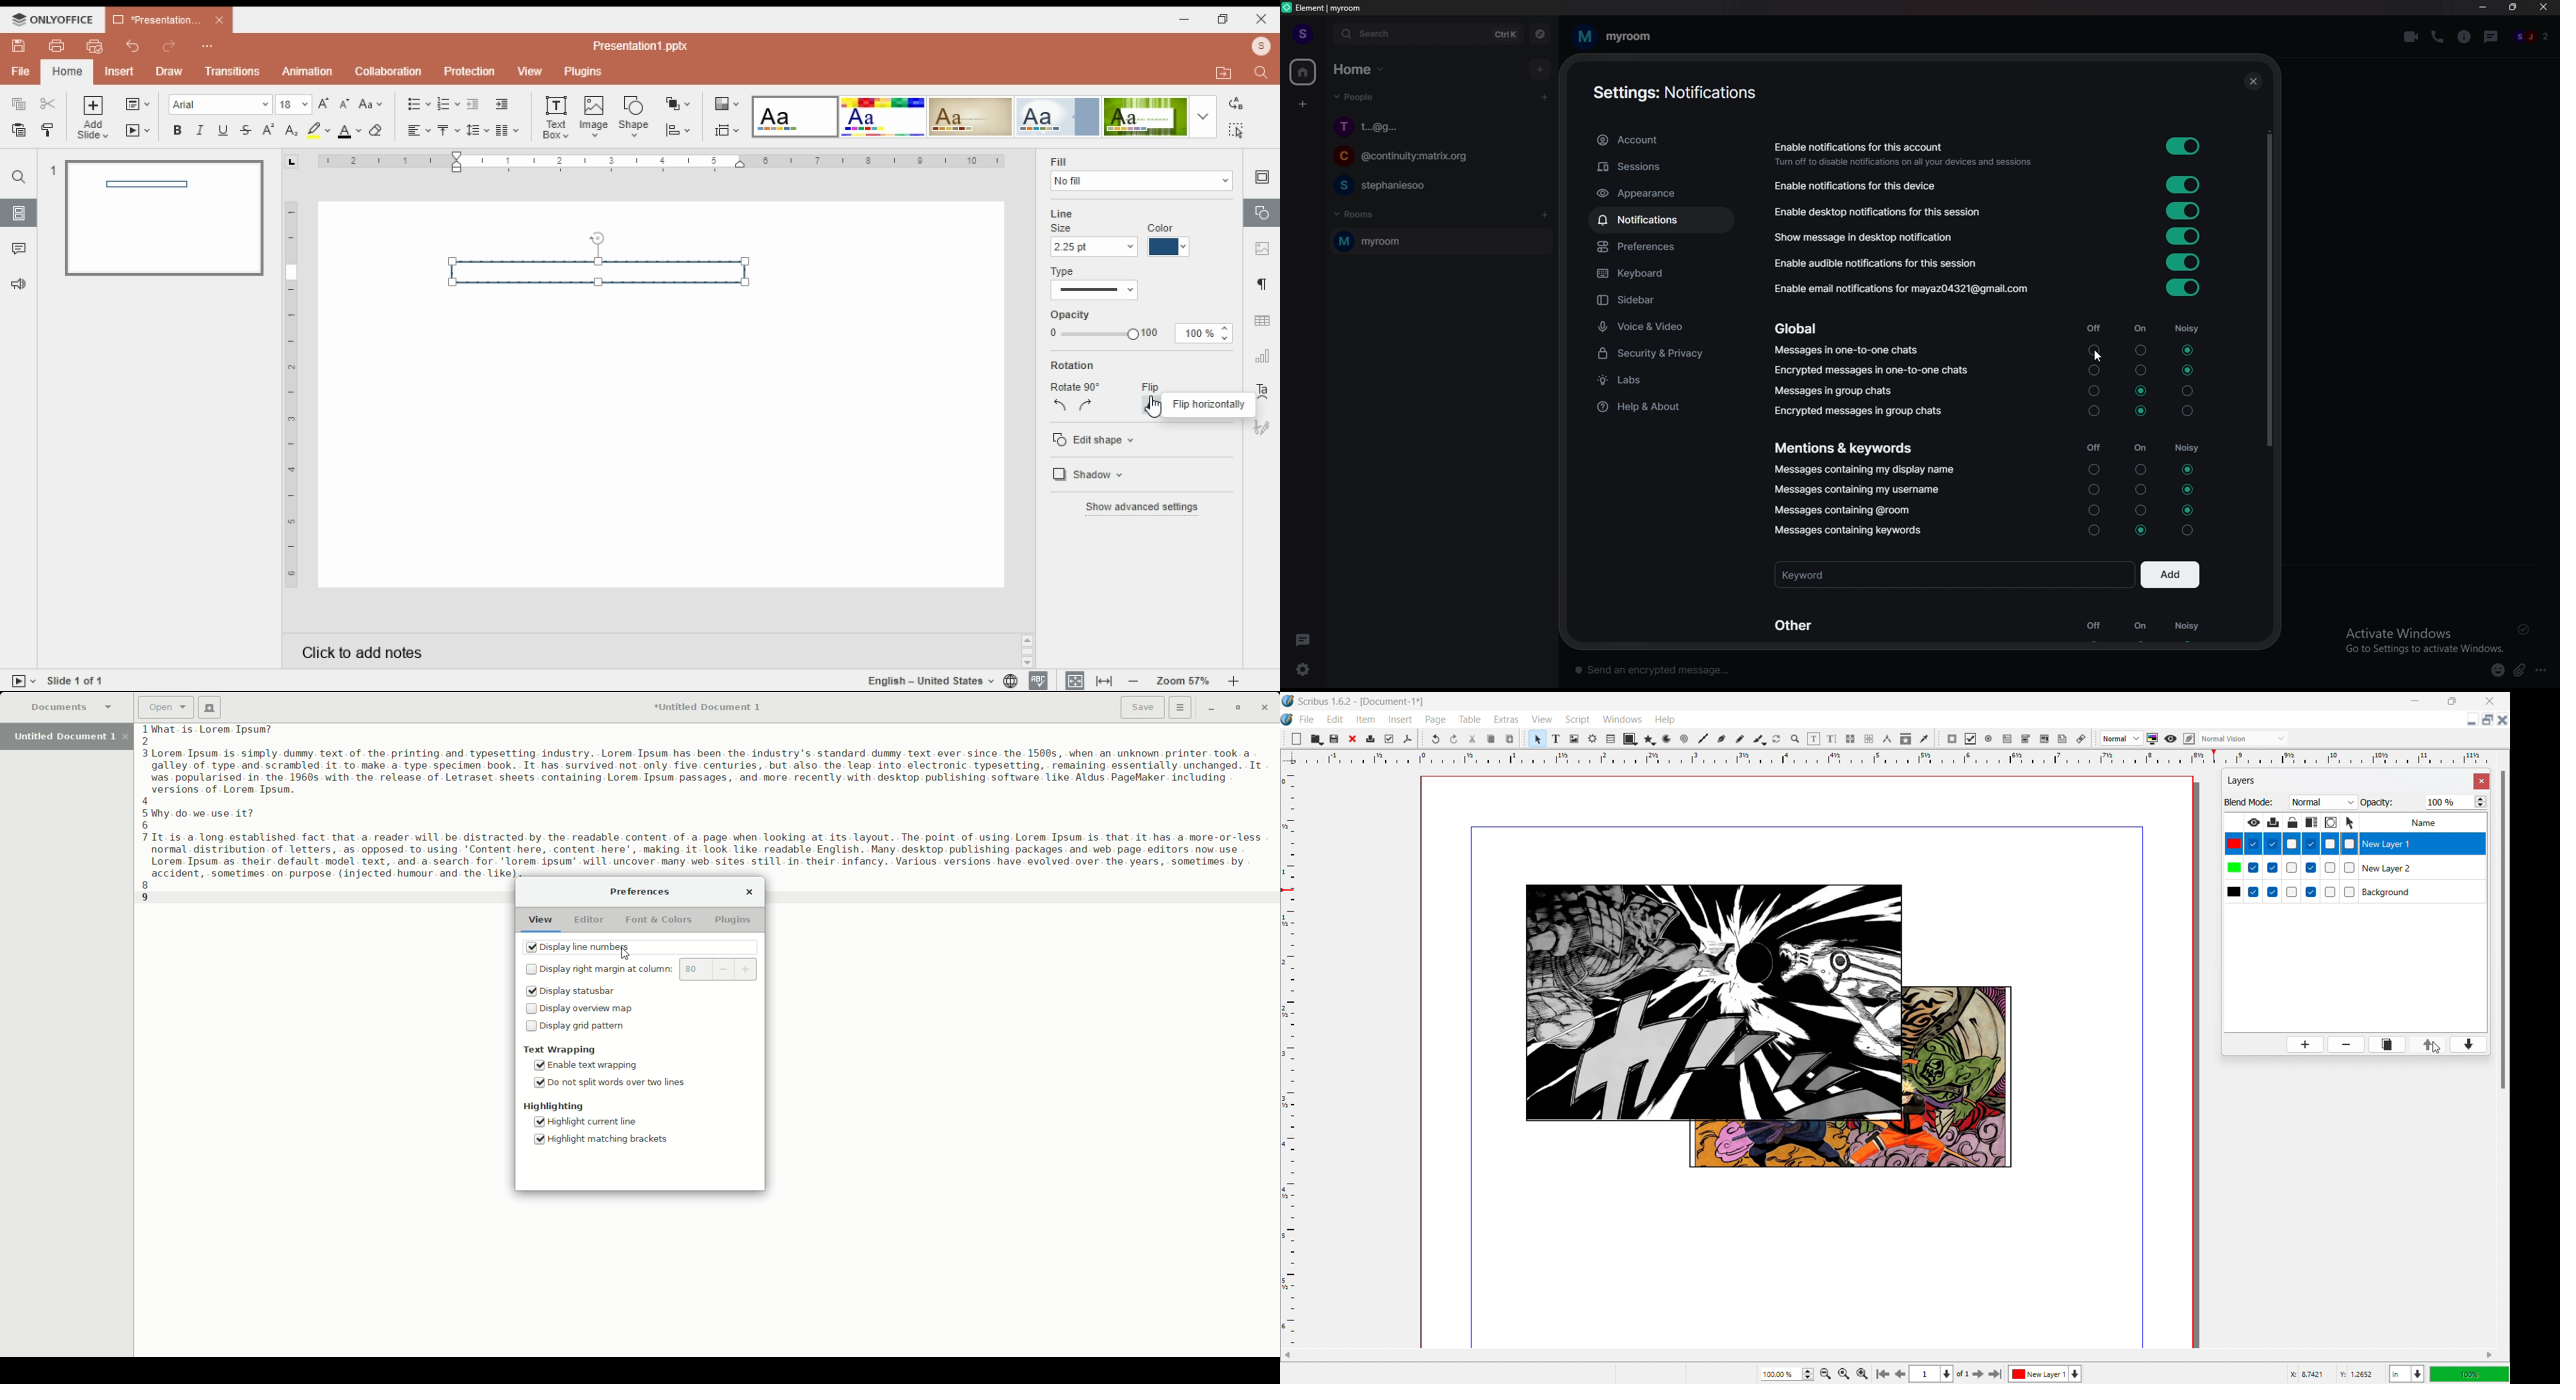  What do you see at coordinates (1234, 681) in the screenshot?
I see `increase zoom` at bounding box center [1234, 681].